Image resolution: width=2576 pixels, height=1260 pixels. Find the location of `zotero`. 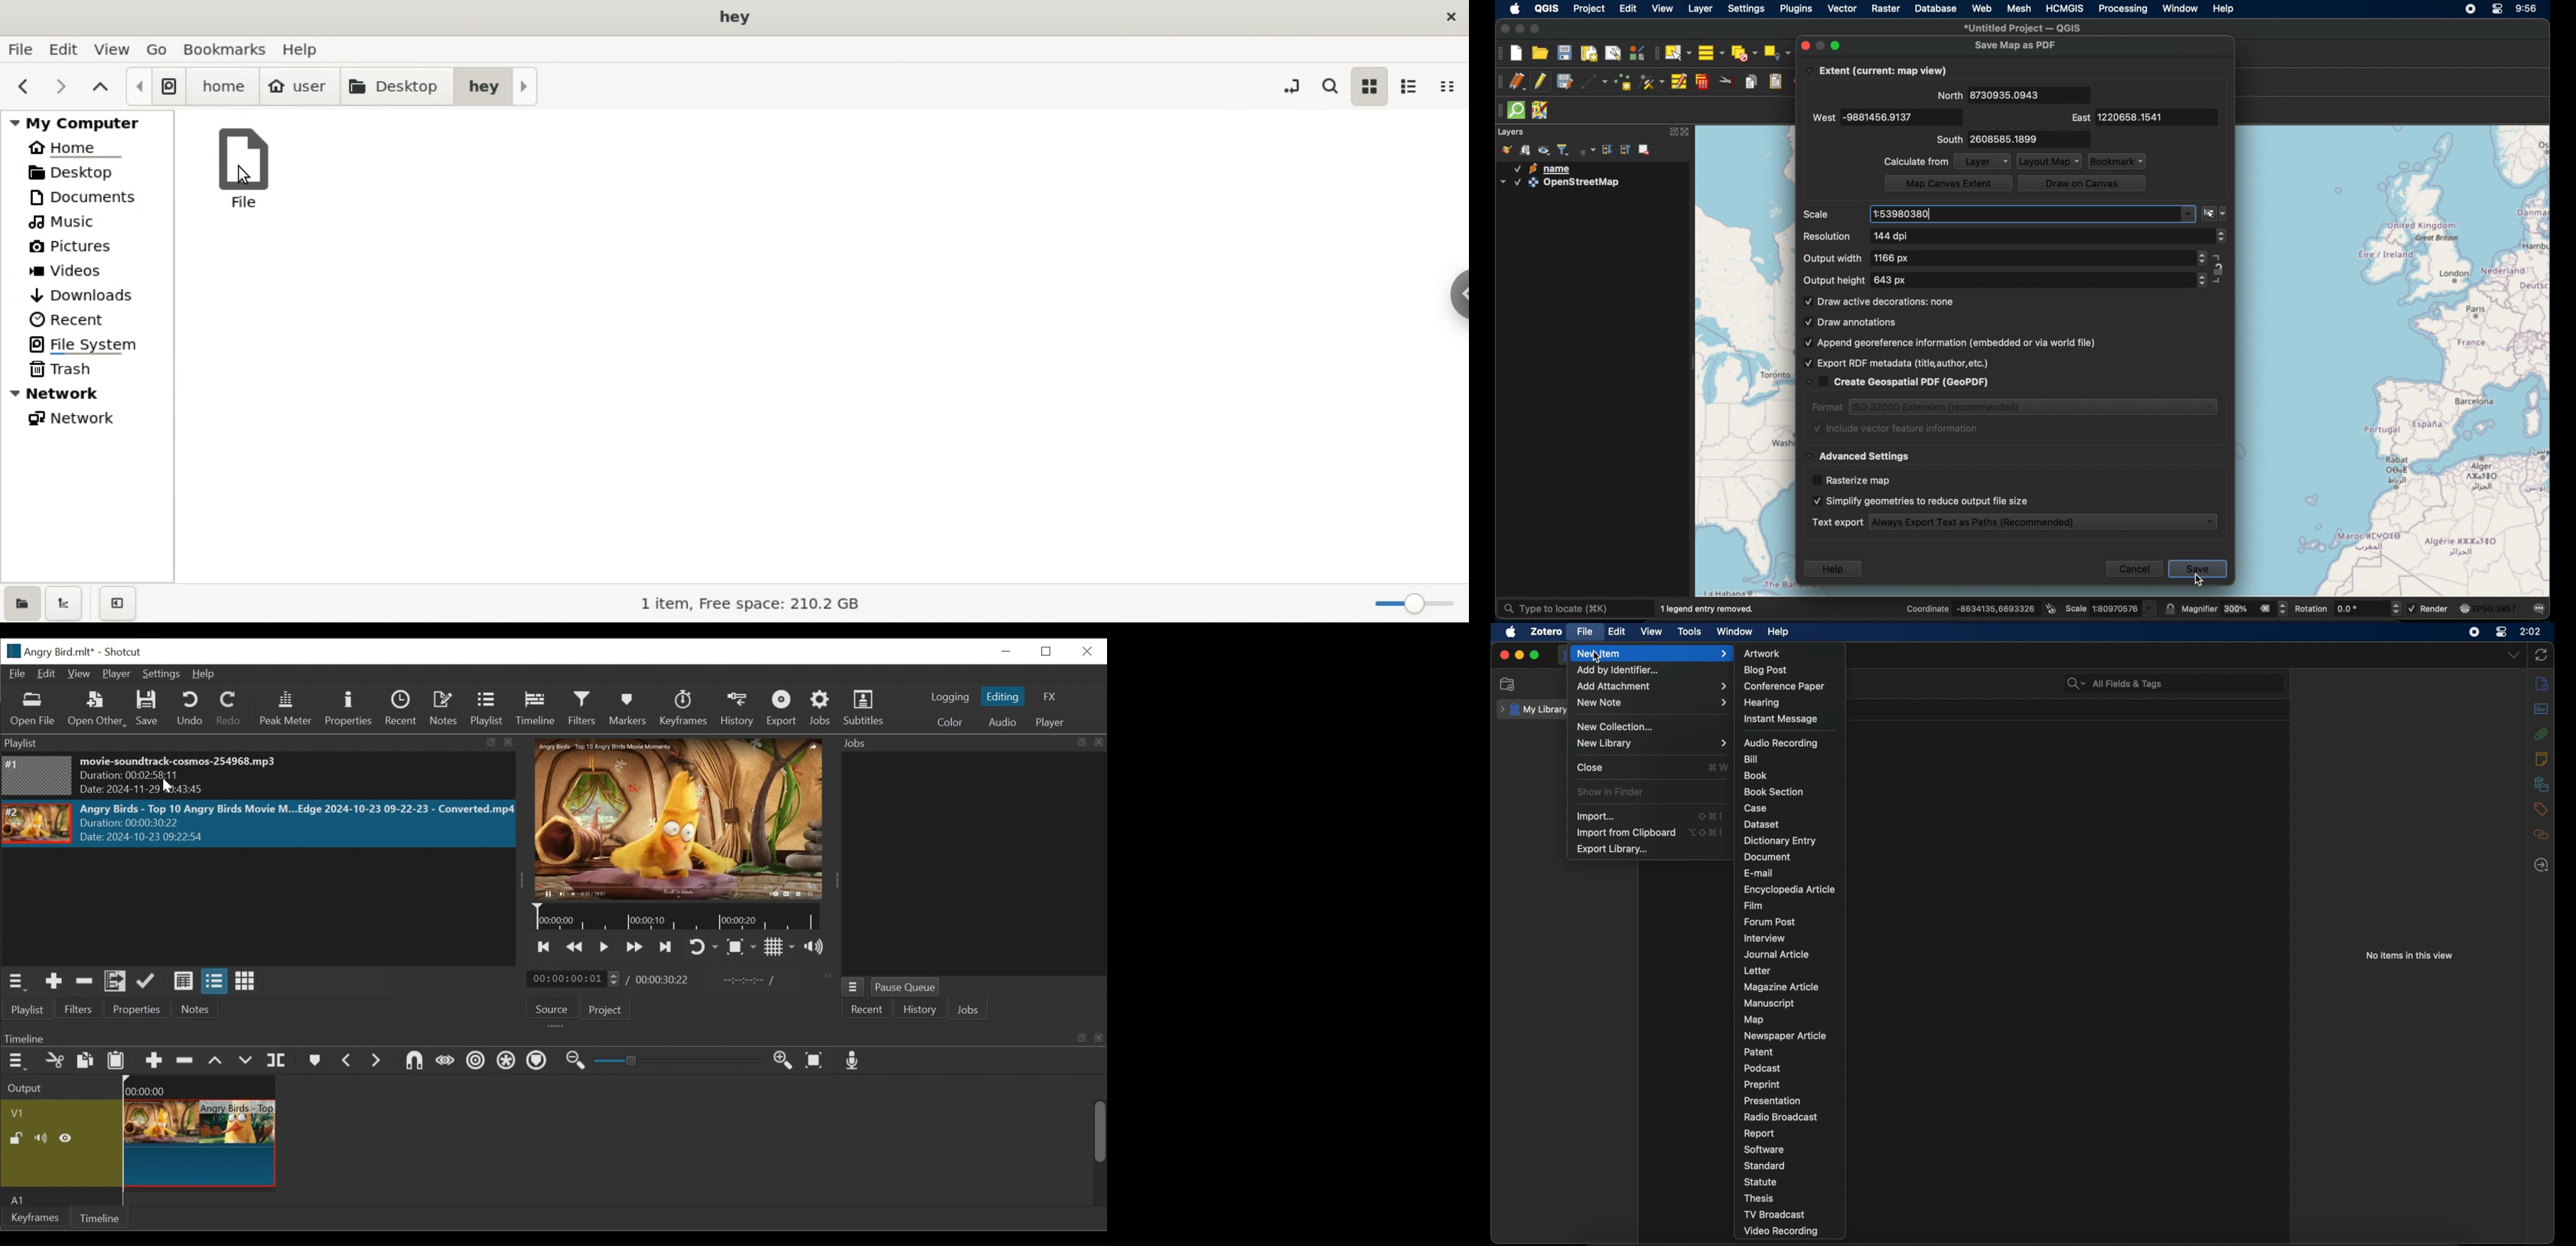

zotero is located at coordinates (1545, 632).